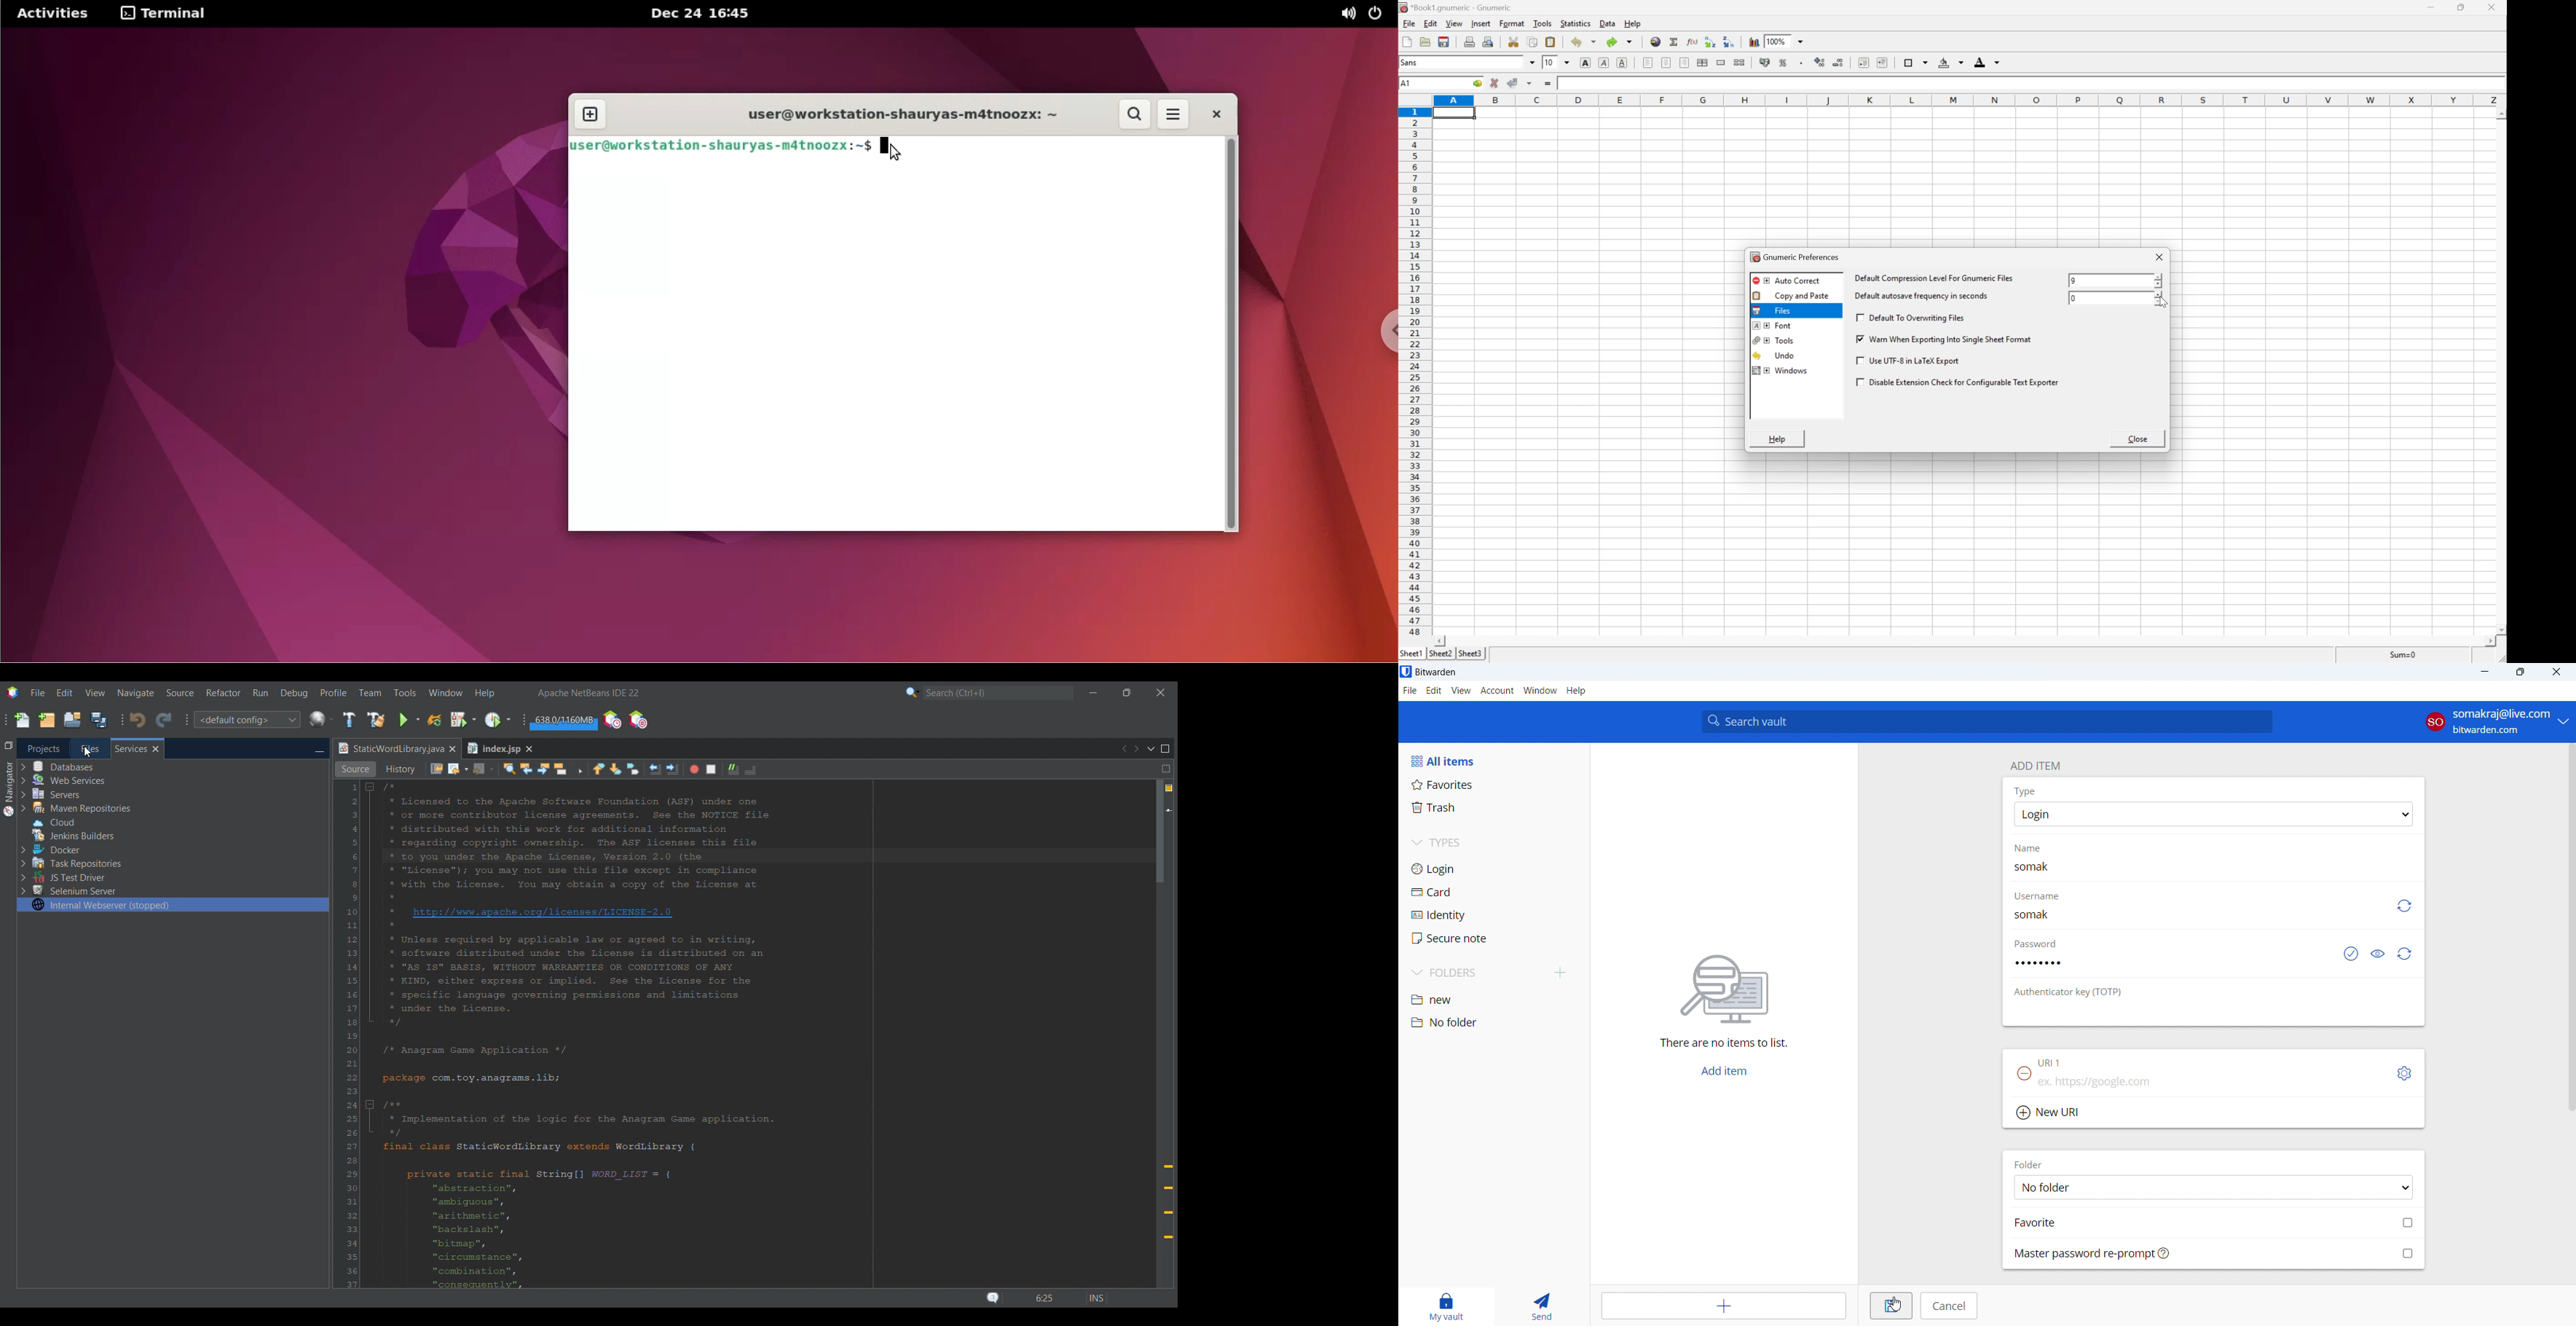 This screenshot has height=1344, width=2576. Describe the element at coordinates (484, 694) in the screenshot. I see `Help menu` at that location.